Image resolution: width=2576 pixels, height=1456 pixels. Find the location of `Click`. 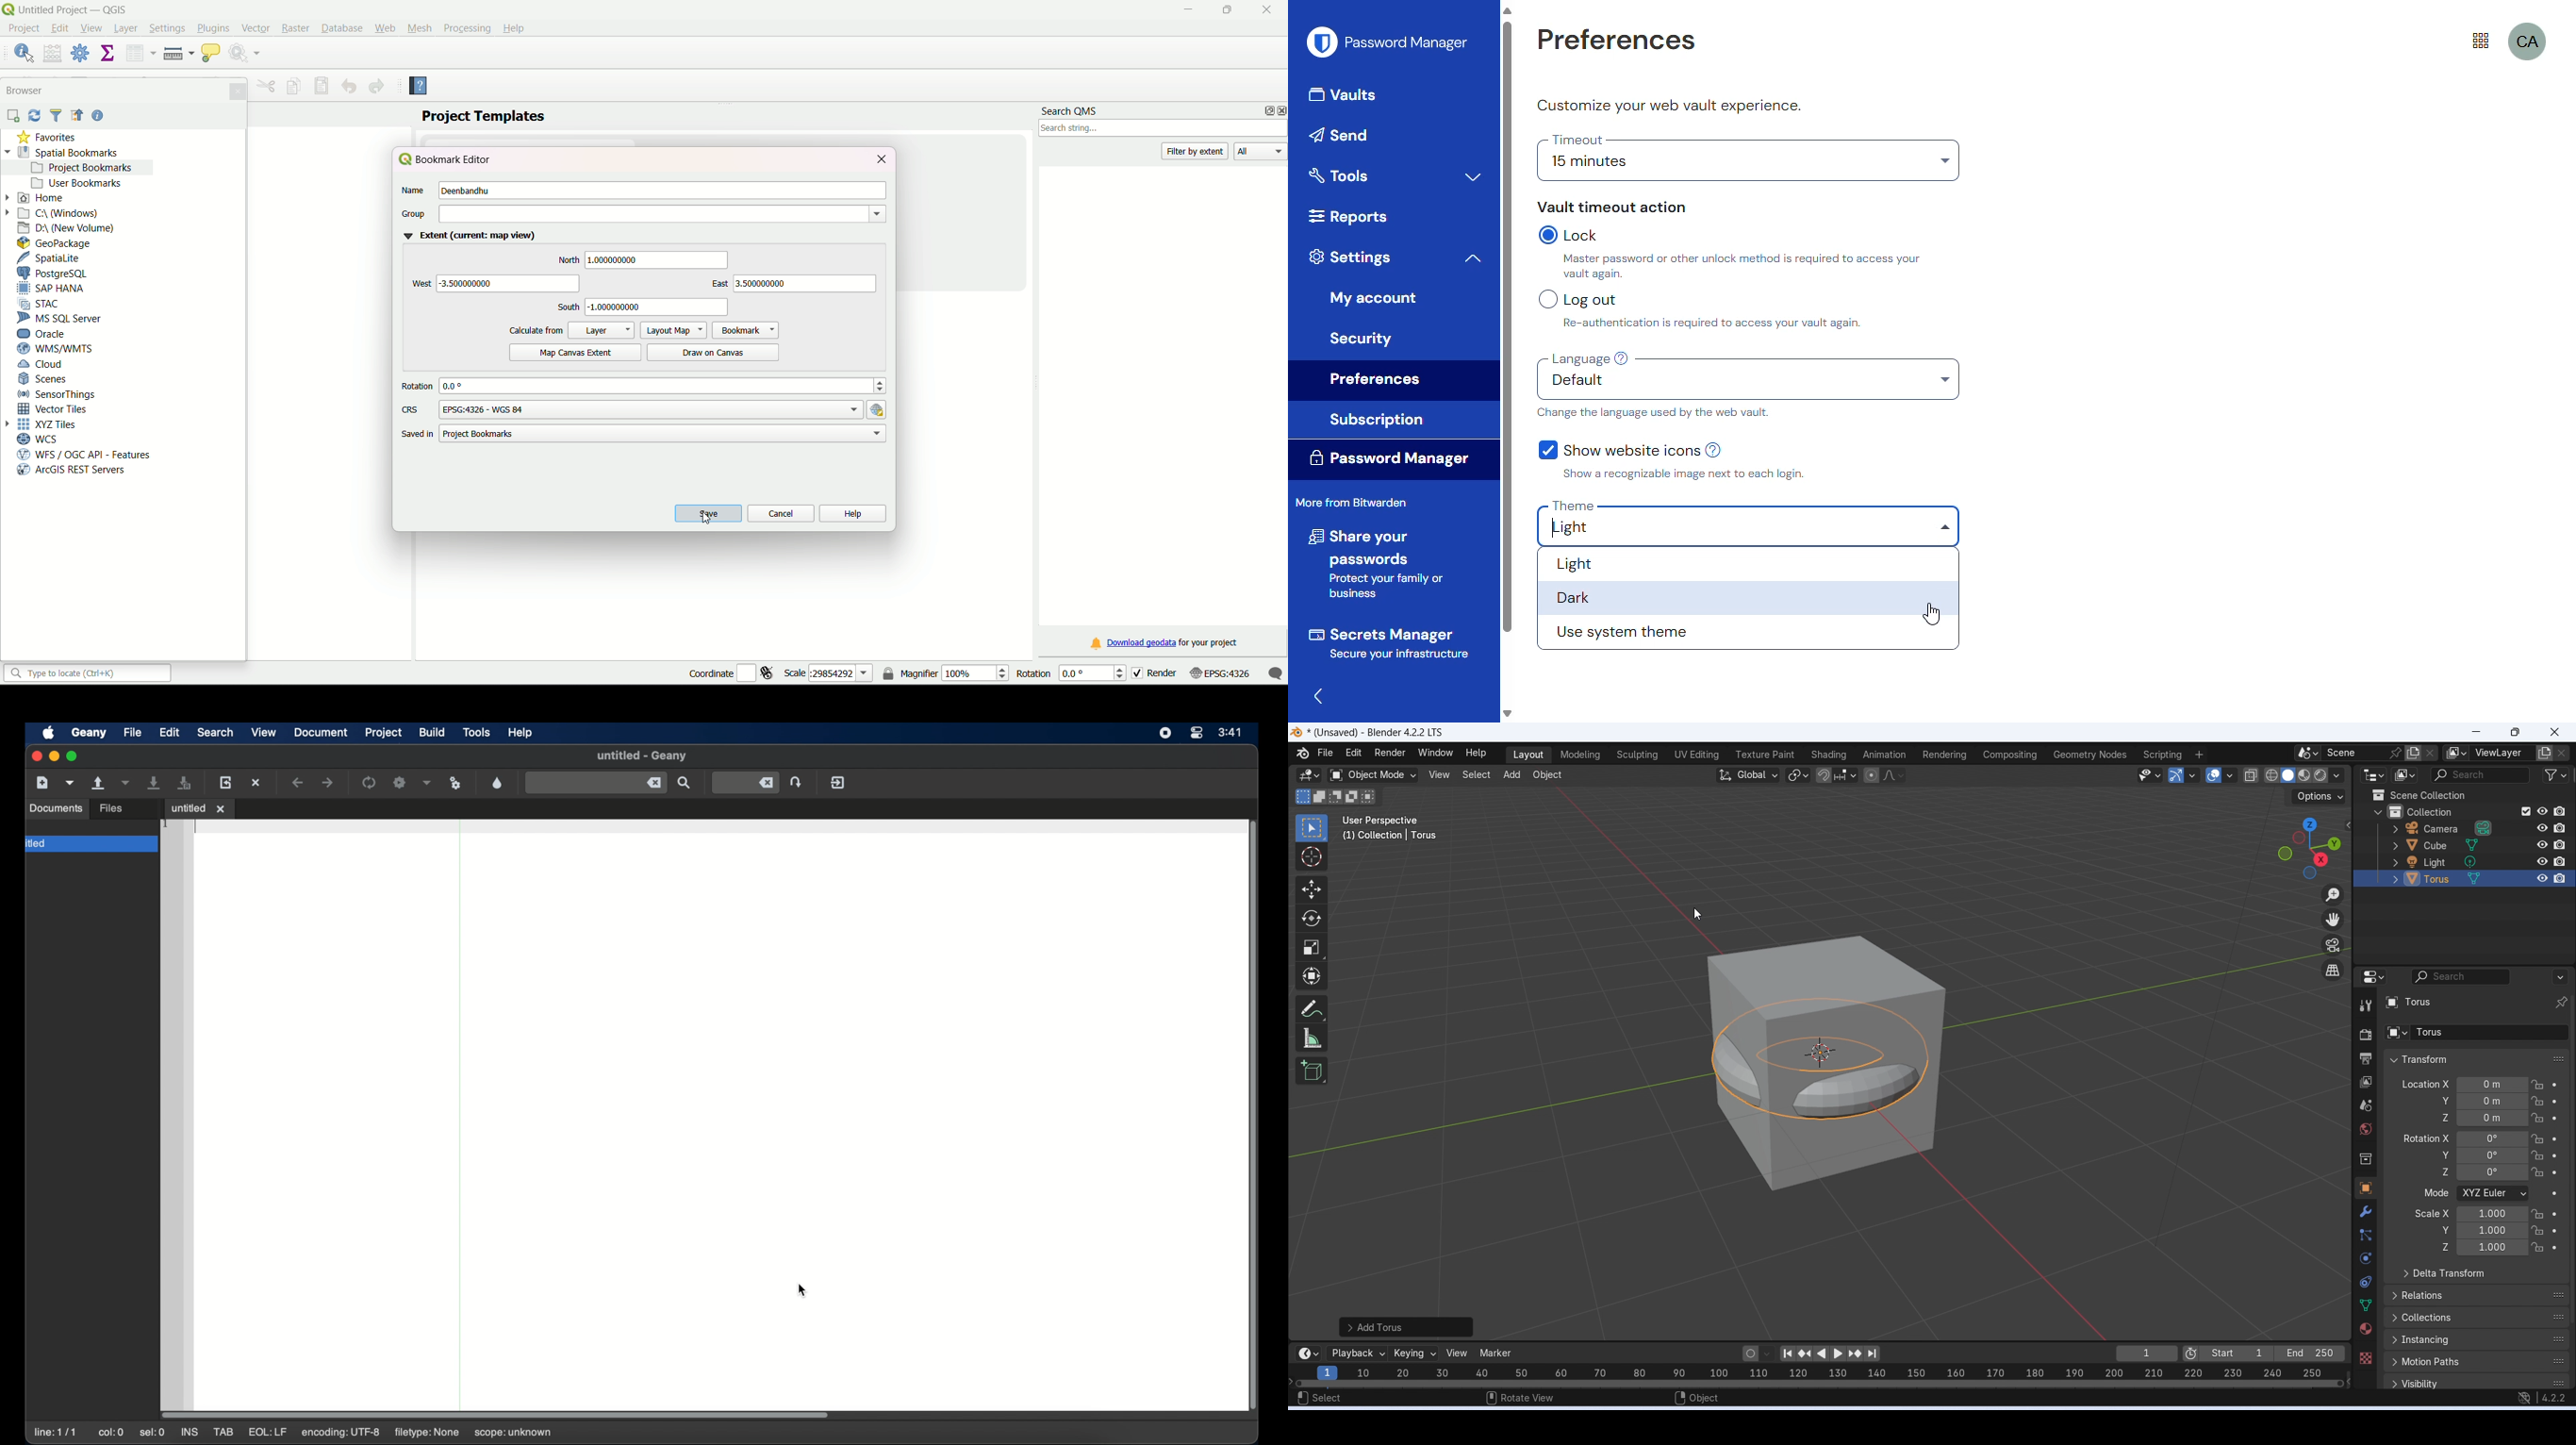

Click is located at coordinates (2310, 848).